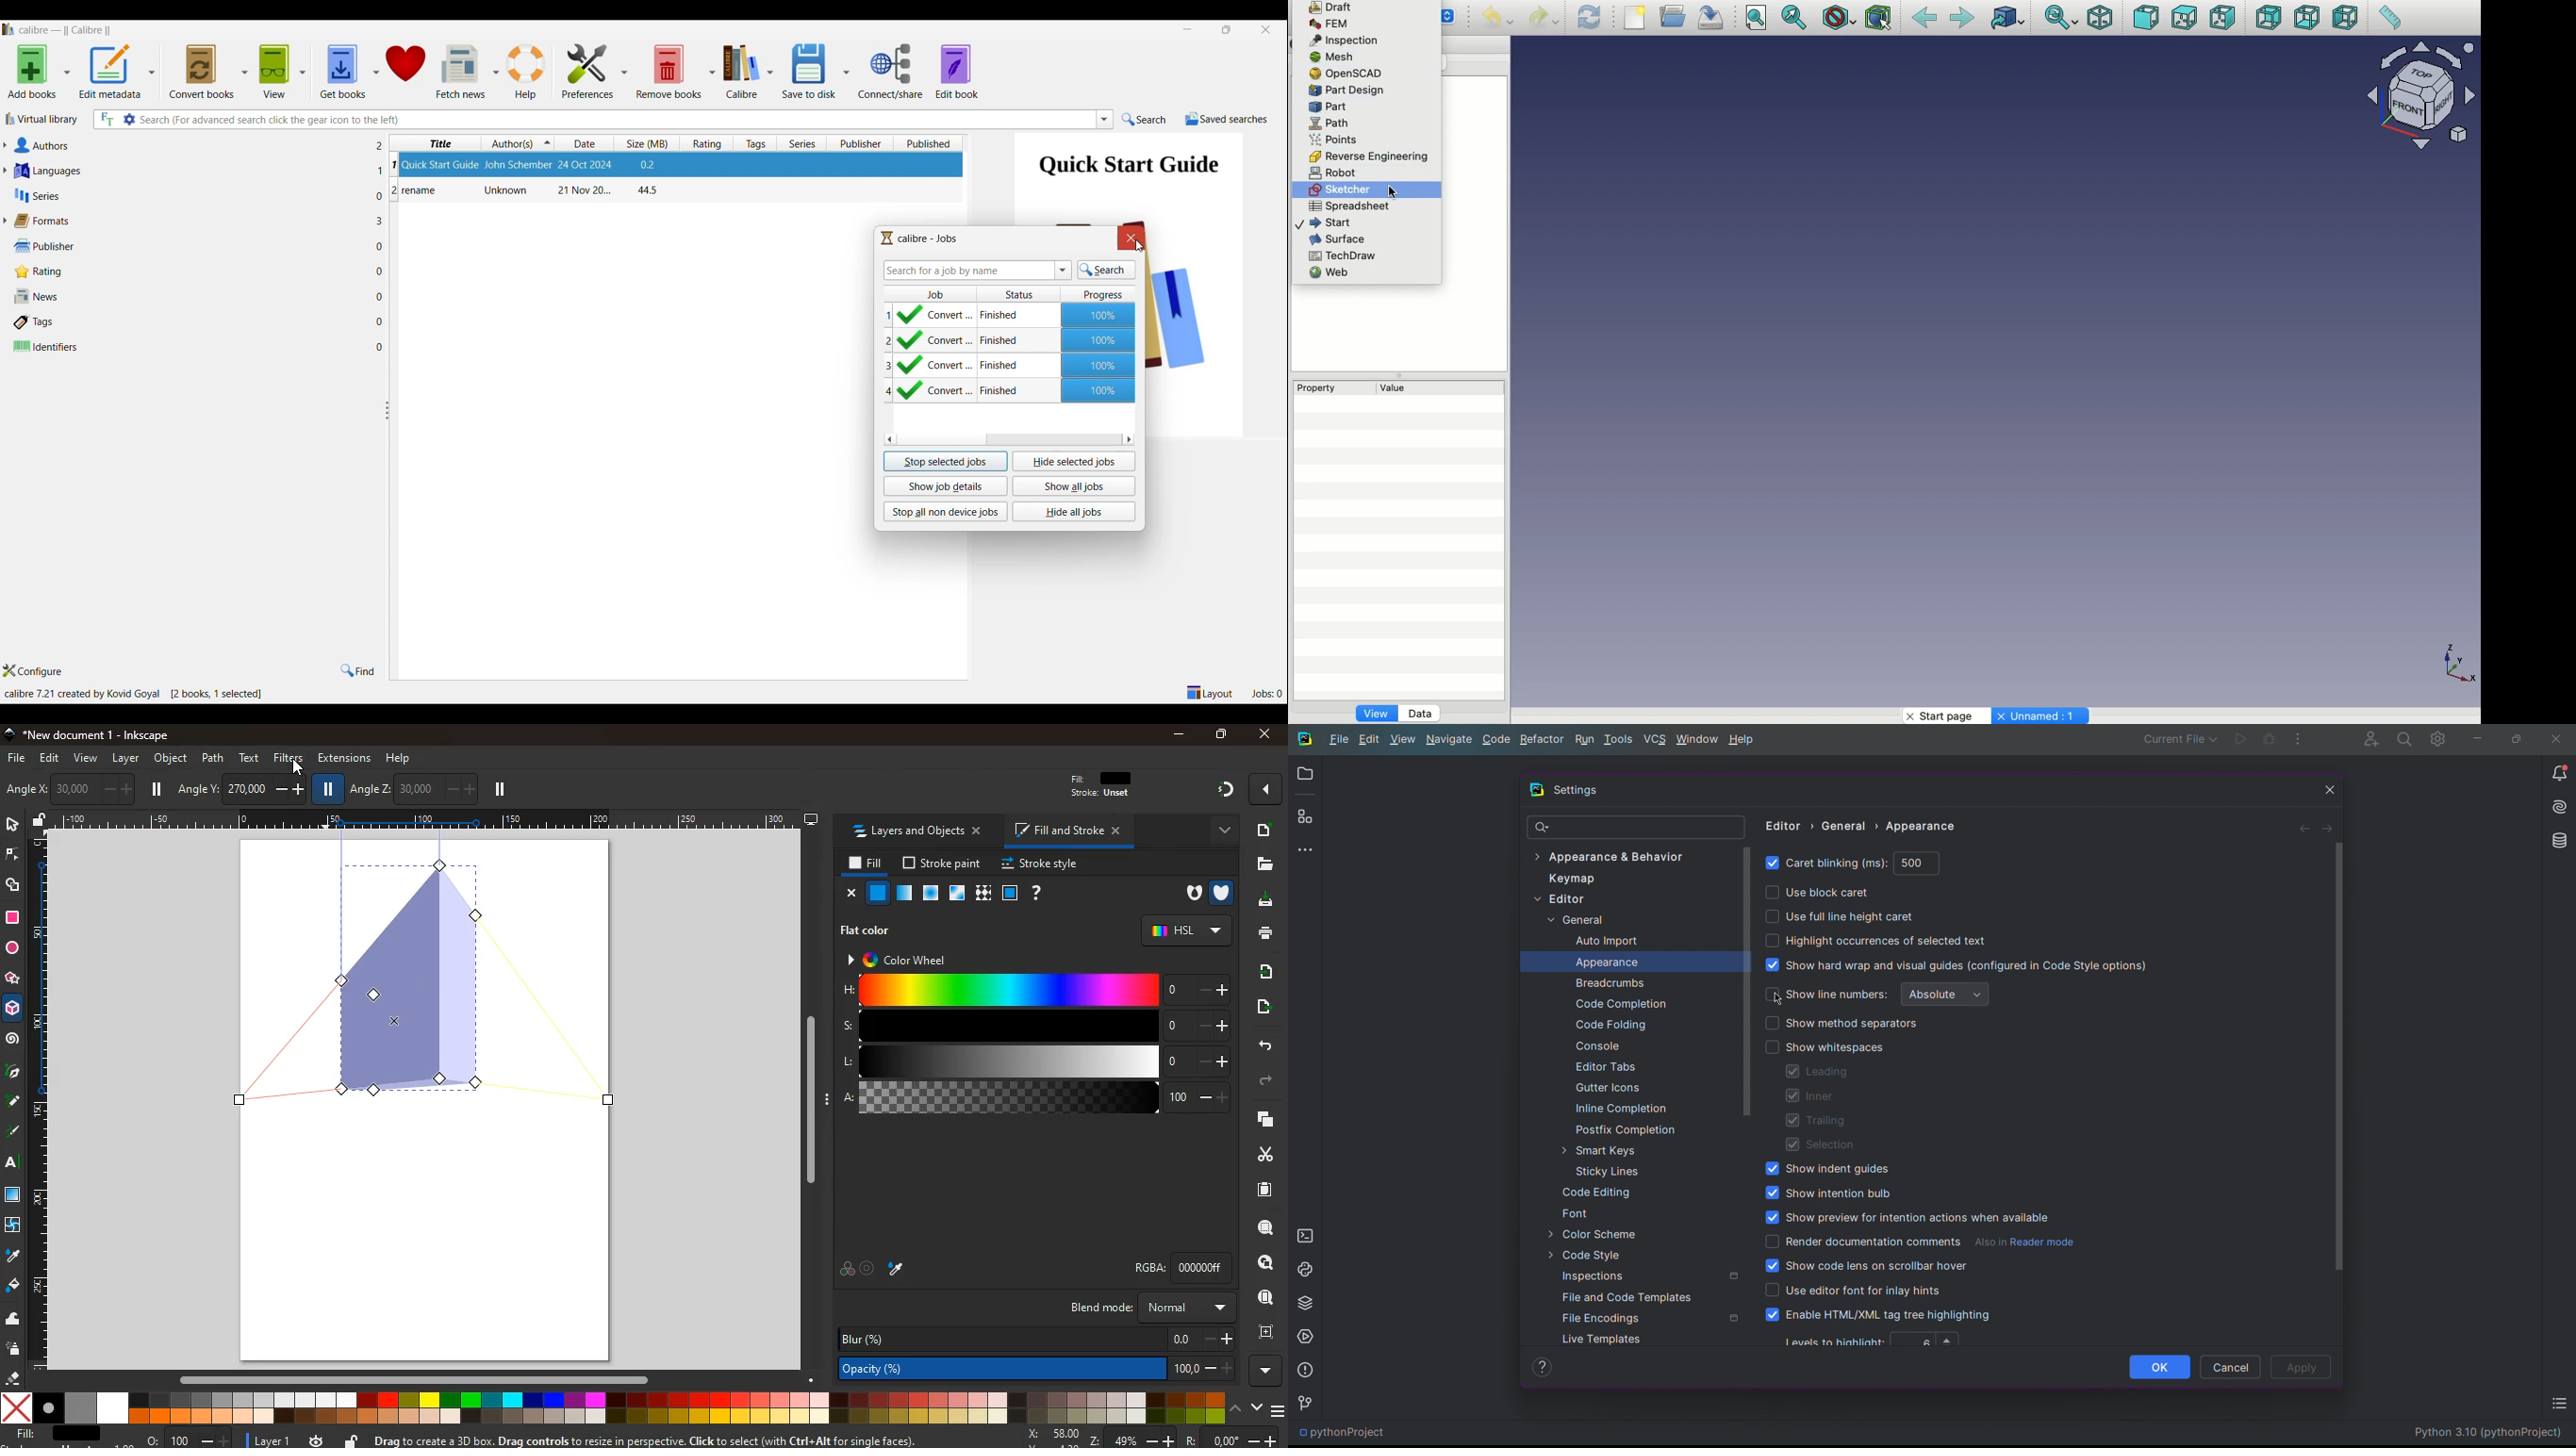  What do you see at coordinates (1543, 739) in the screenshot?
I see `Refactor` at bounding box center [1543, 739].